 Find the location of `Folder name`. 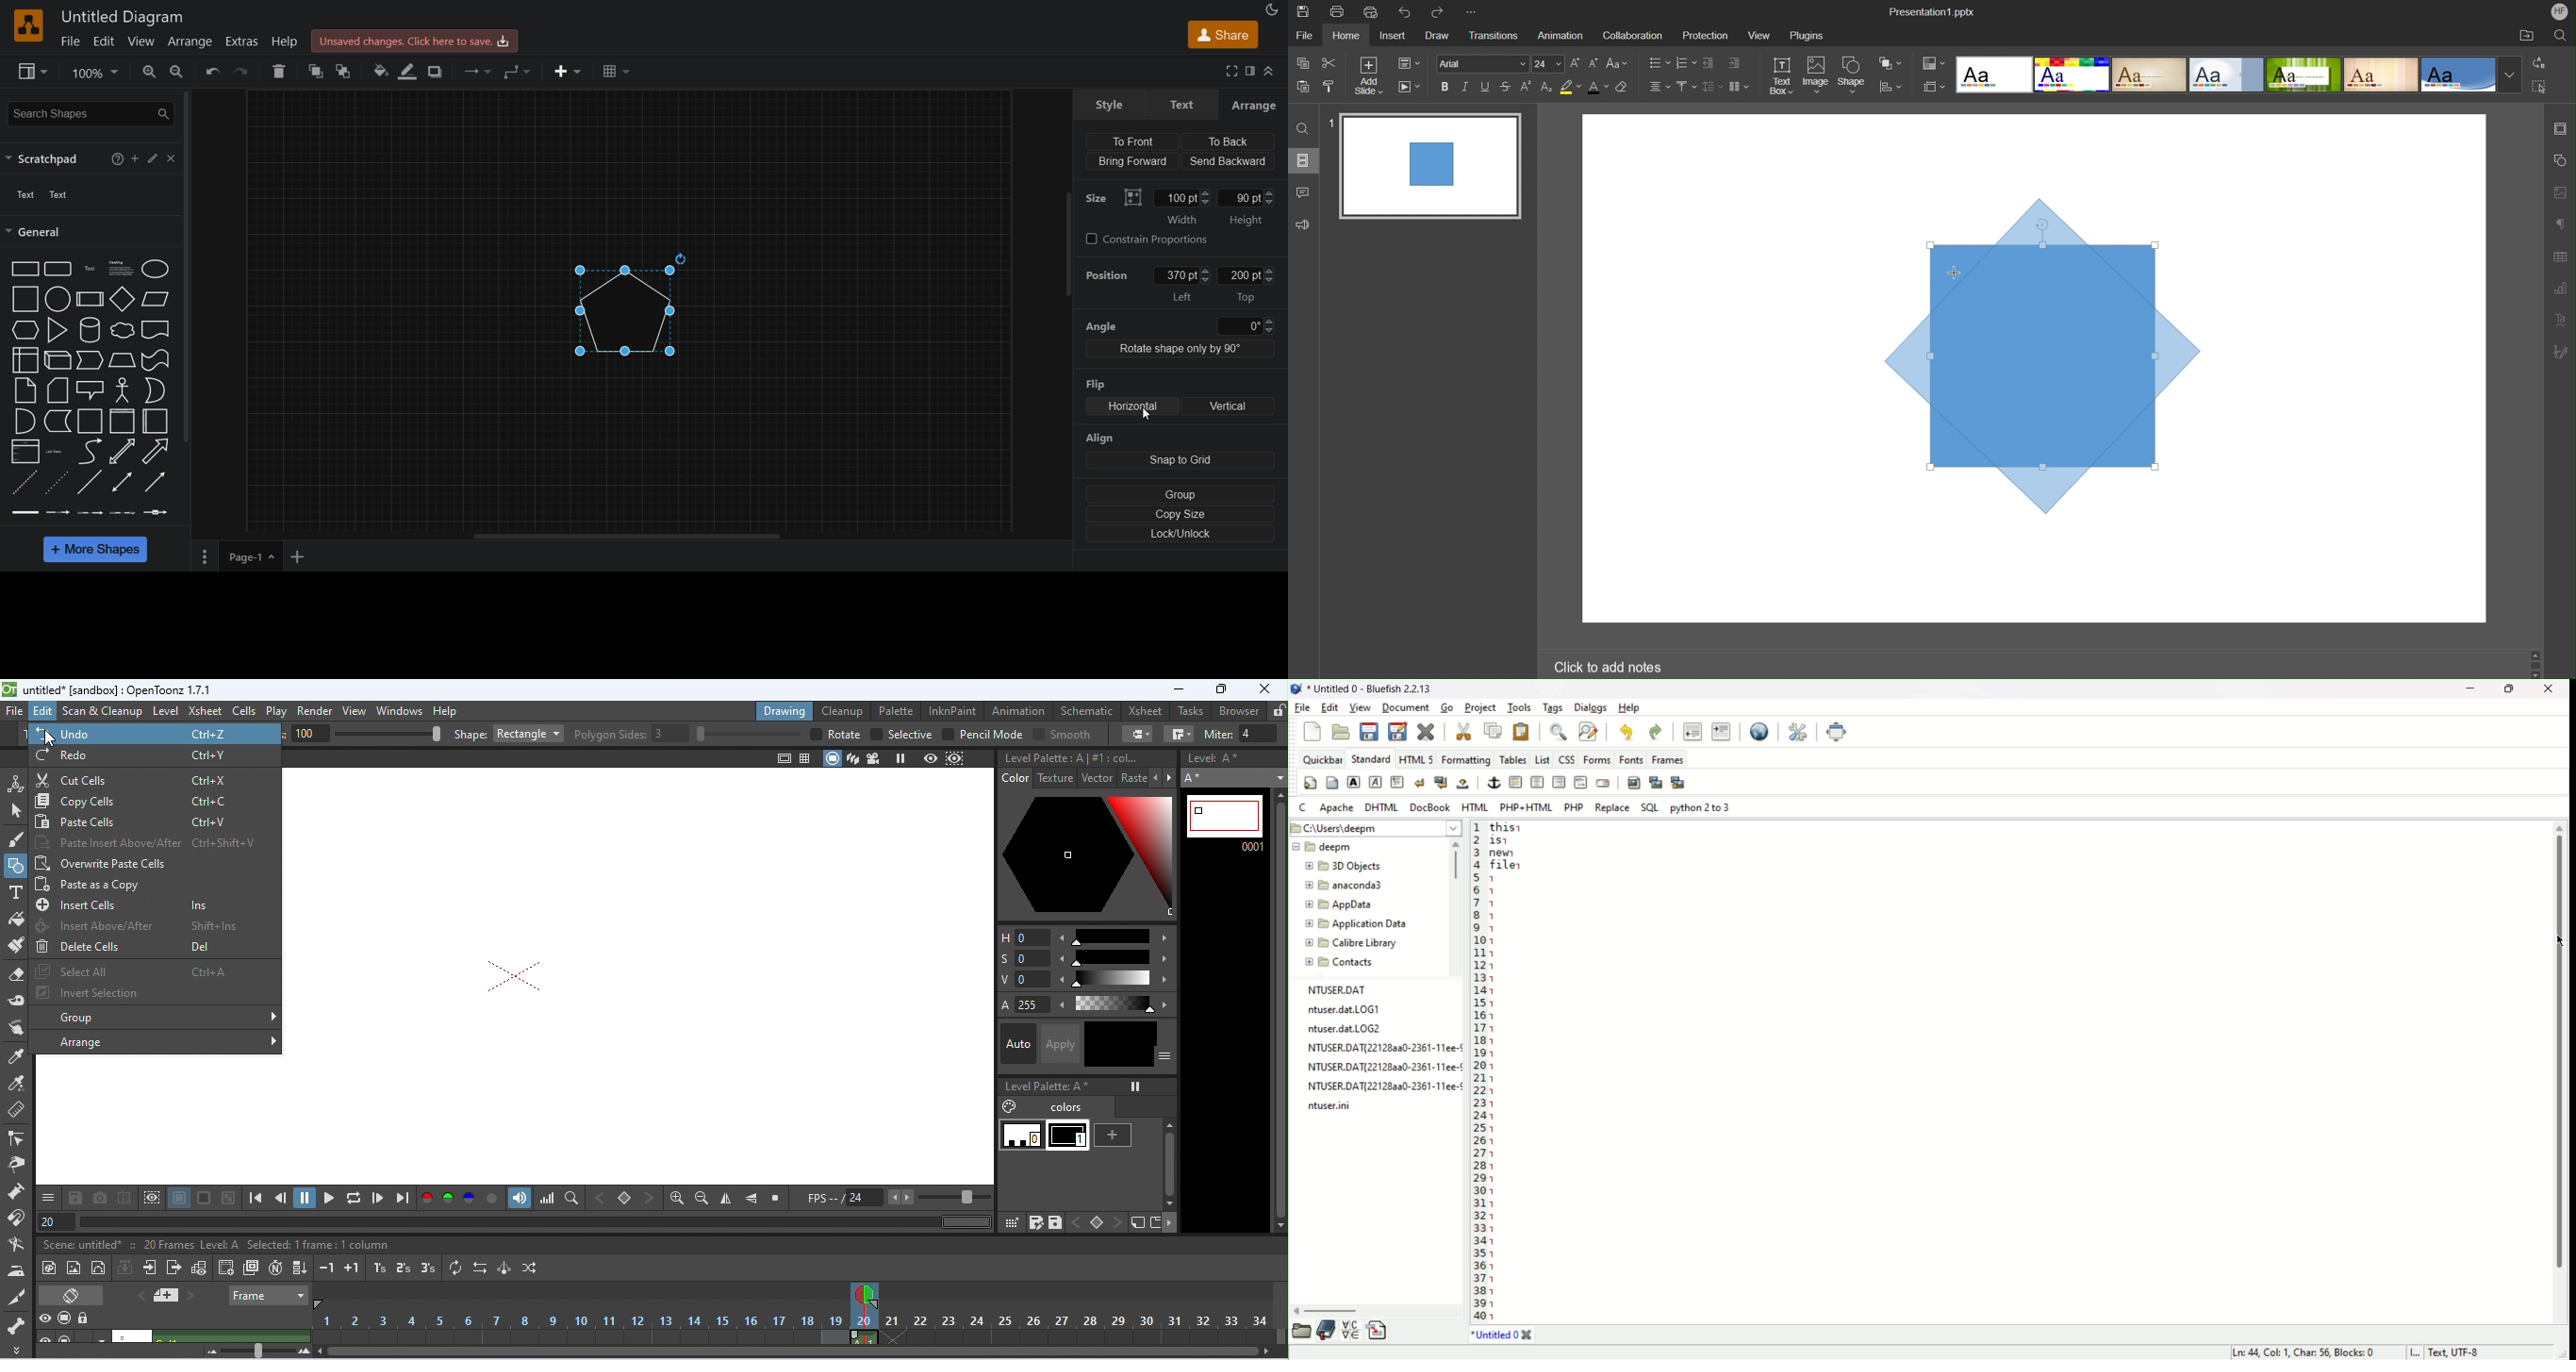

Folder name is located at coordinates (1347, 887).